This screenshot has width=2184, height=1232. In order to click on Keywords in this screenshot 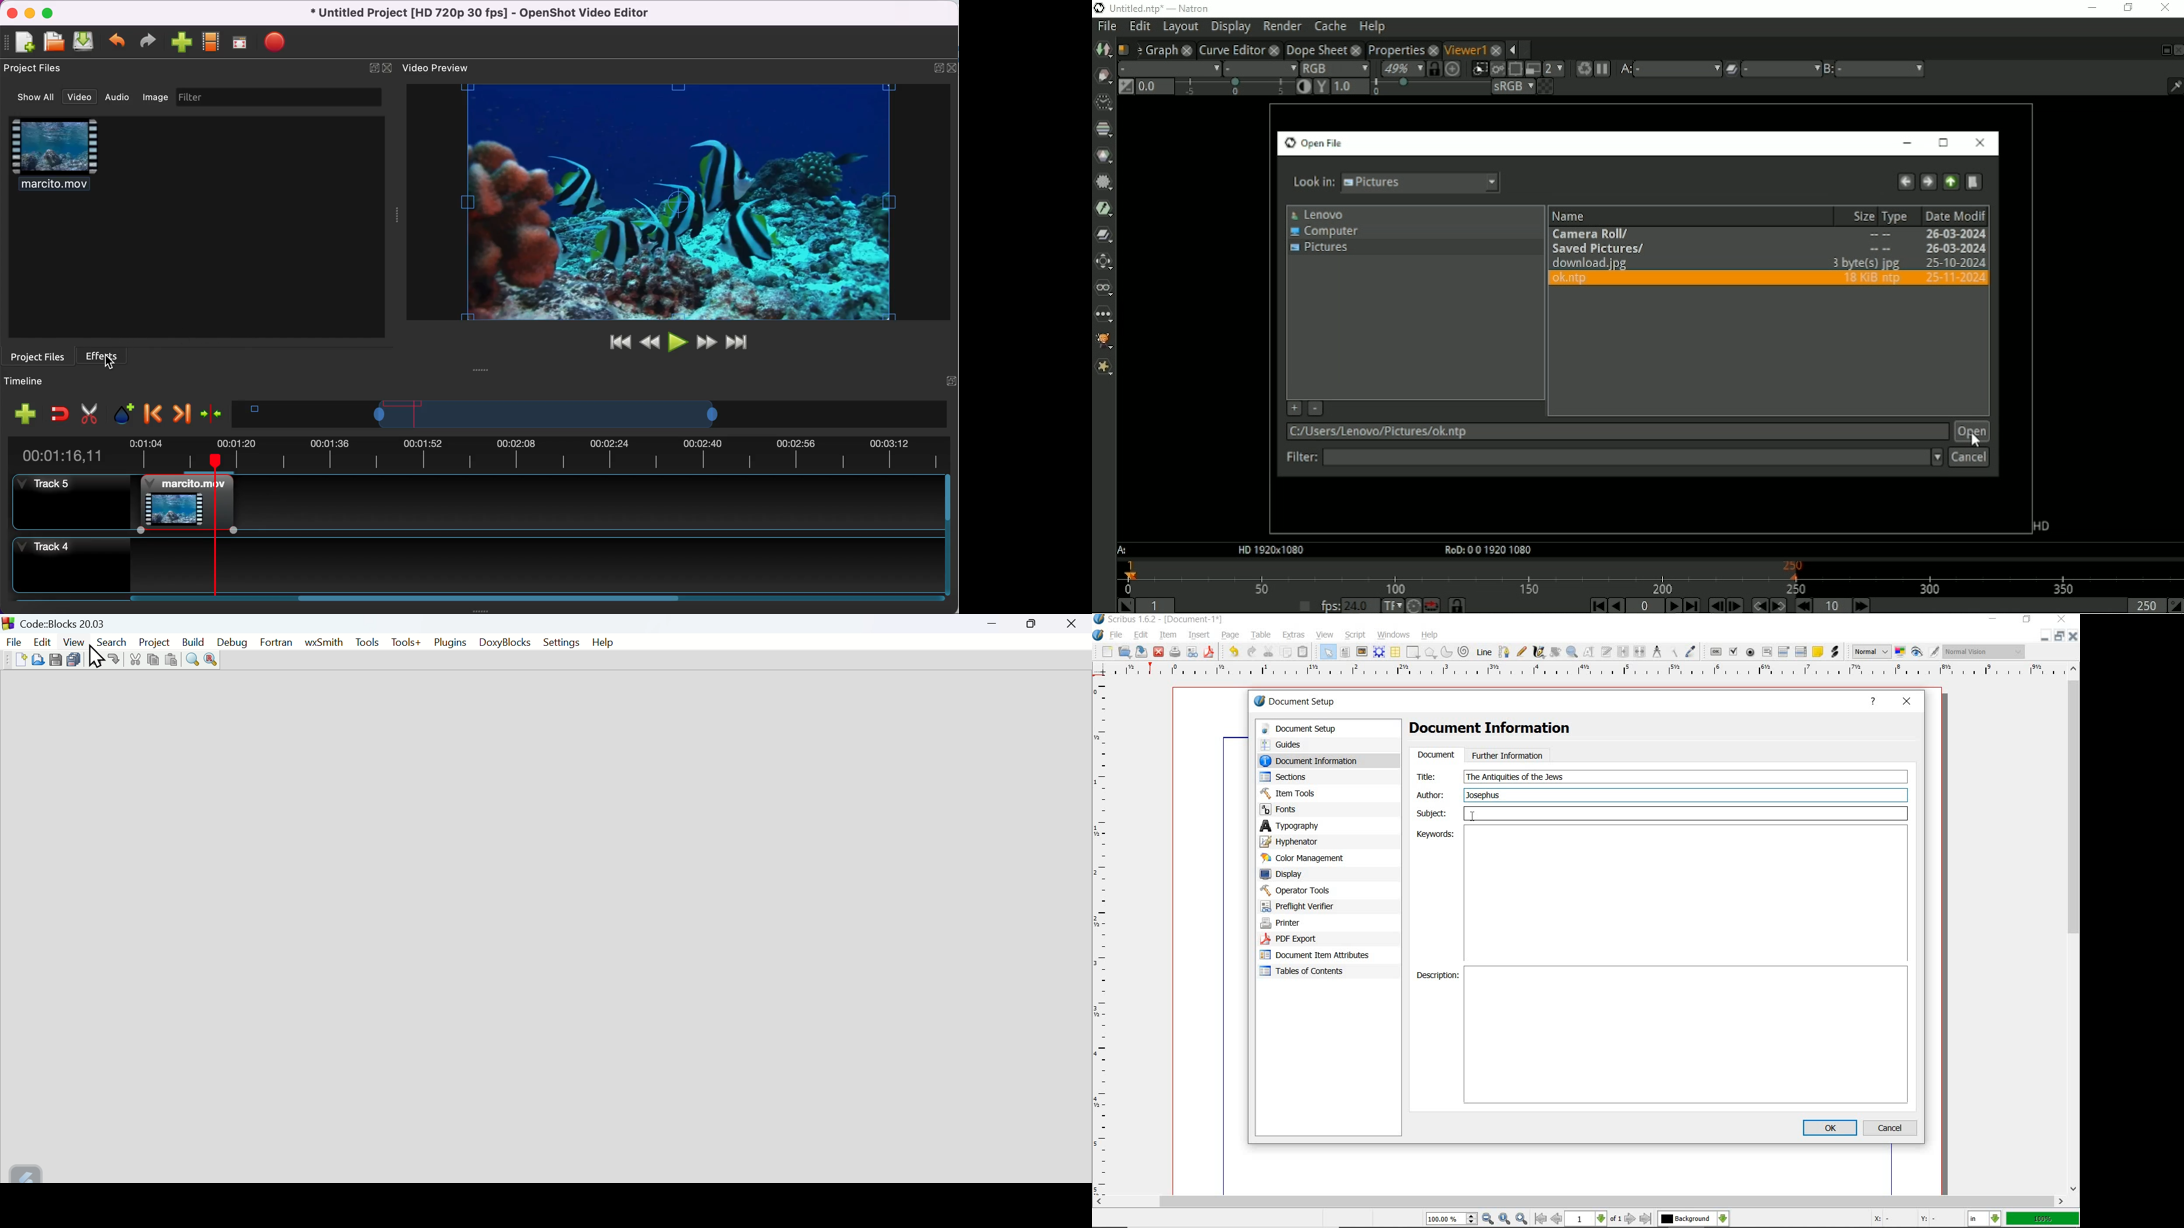, I will do `click(1433, 835)`.